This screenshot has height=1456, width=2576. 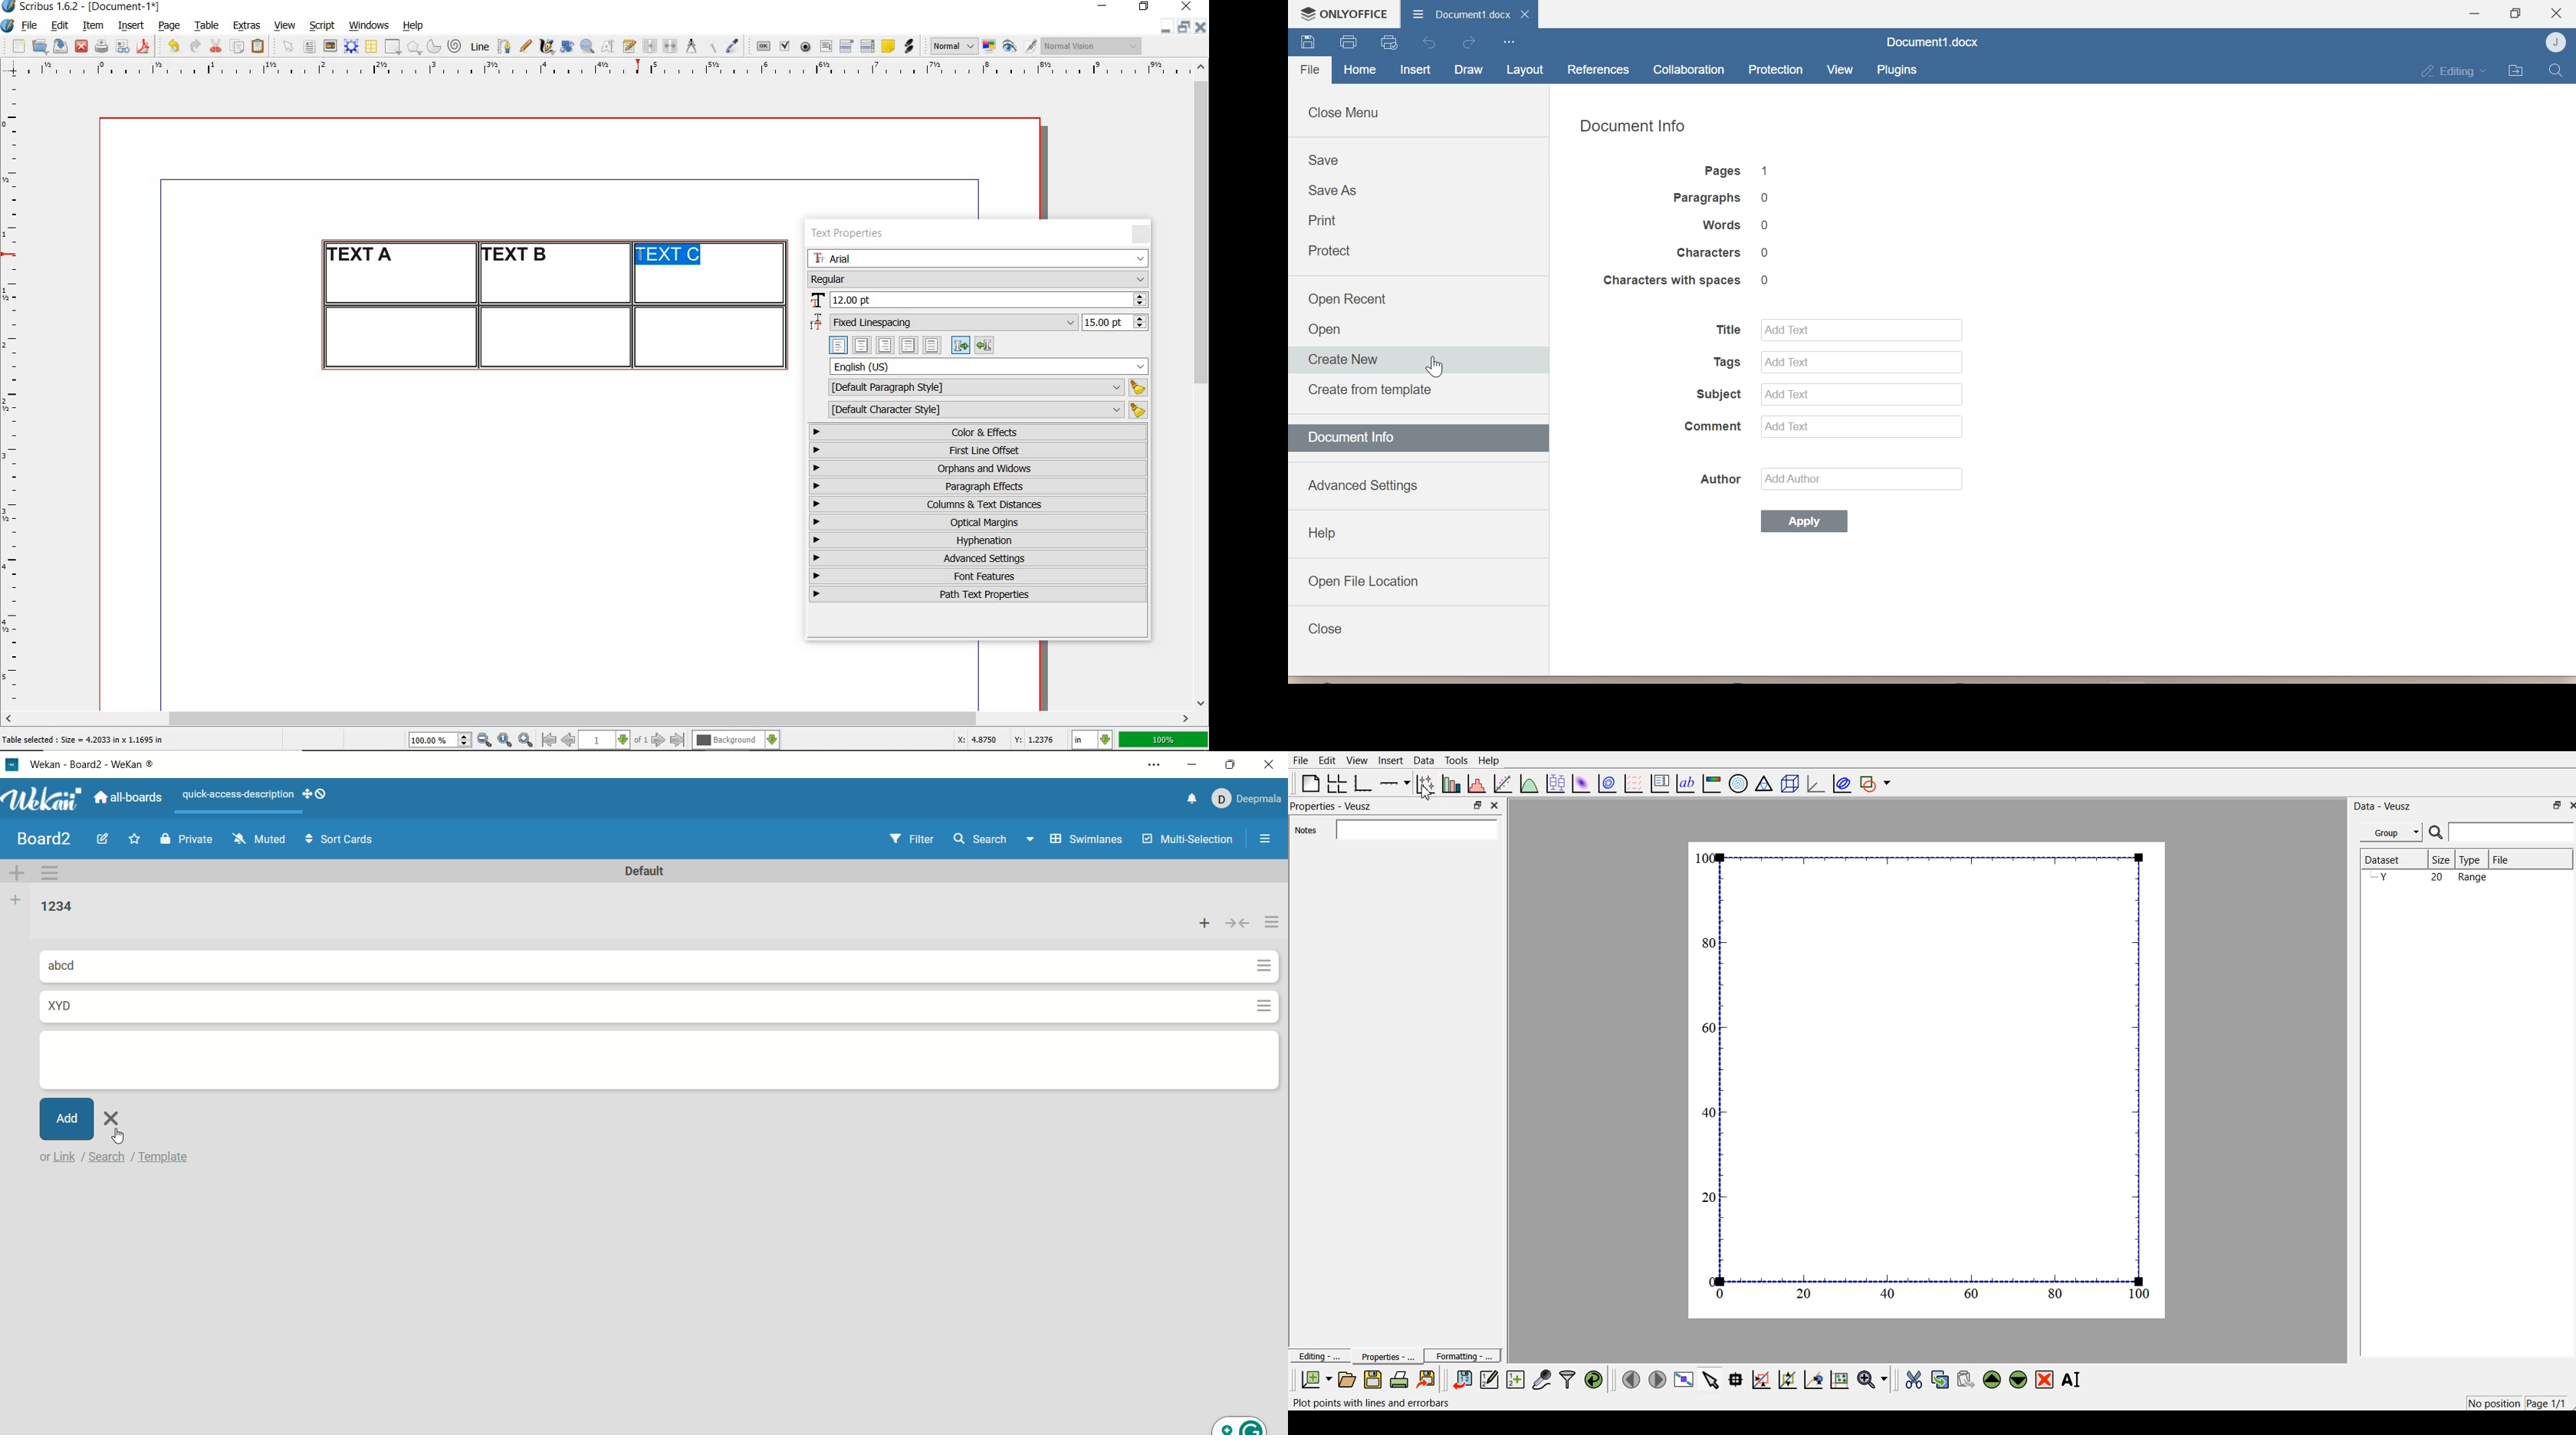 What do you see at coordinates (1359, 70) in the screenshot?
I see `Home` at bounding box center [1359, 70].